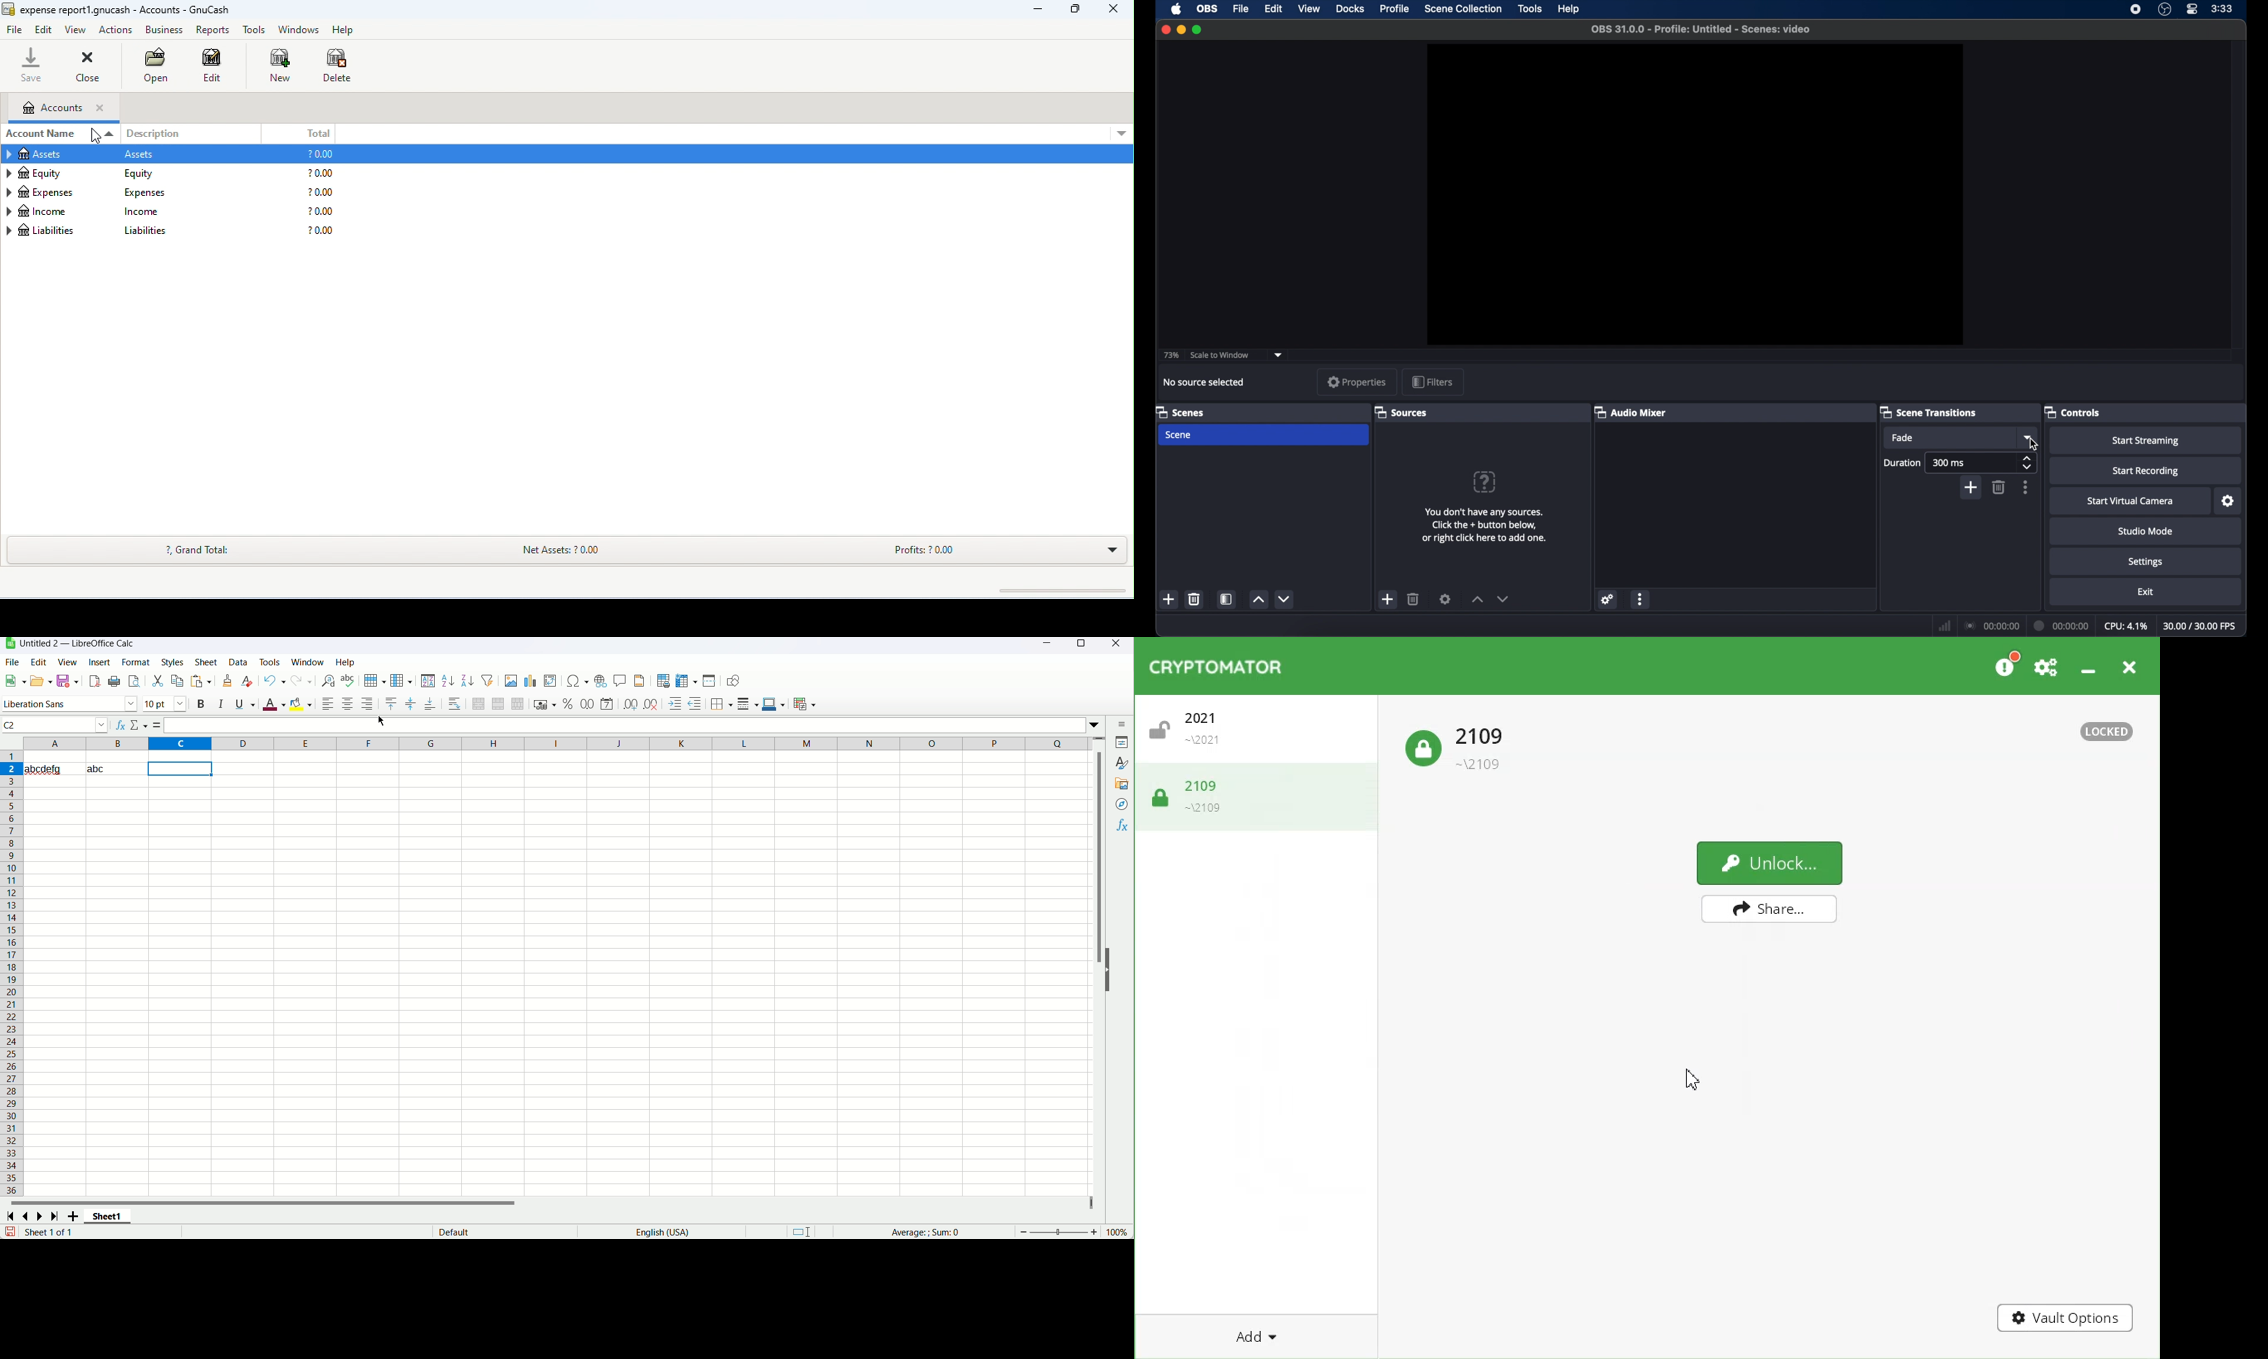  What do you see at coordinates (1112, 9) in the screenshot?
I see `close` at bounding box center [1112, 9].